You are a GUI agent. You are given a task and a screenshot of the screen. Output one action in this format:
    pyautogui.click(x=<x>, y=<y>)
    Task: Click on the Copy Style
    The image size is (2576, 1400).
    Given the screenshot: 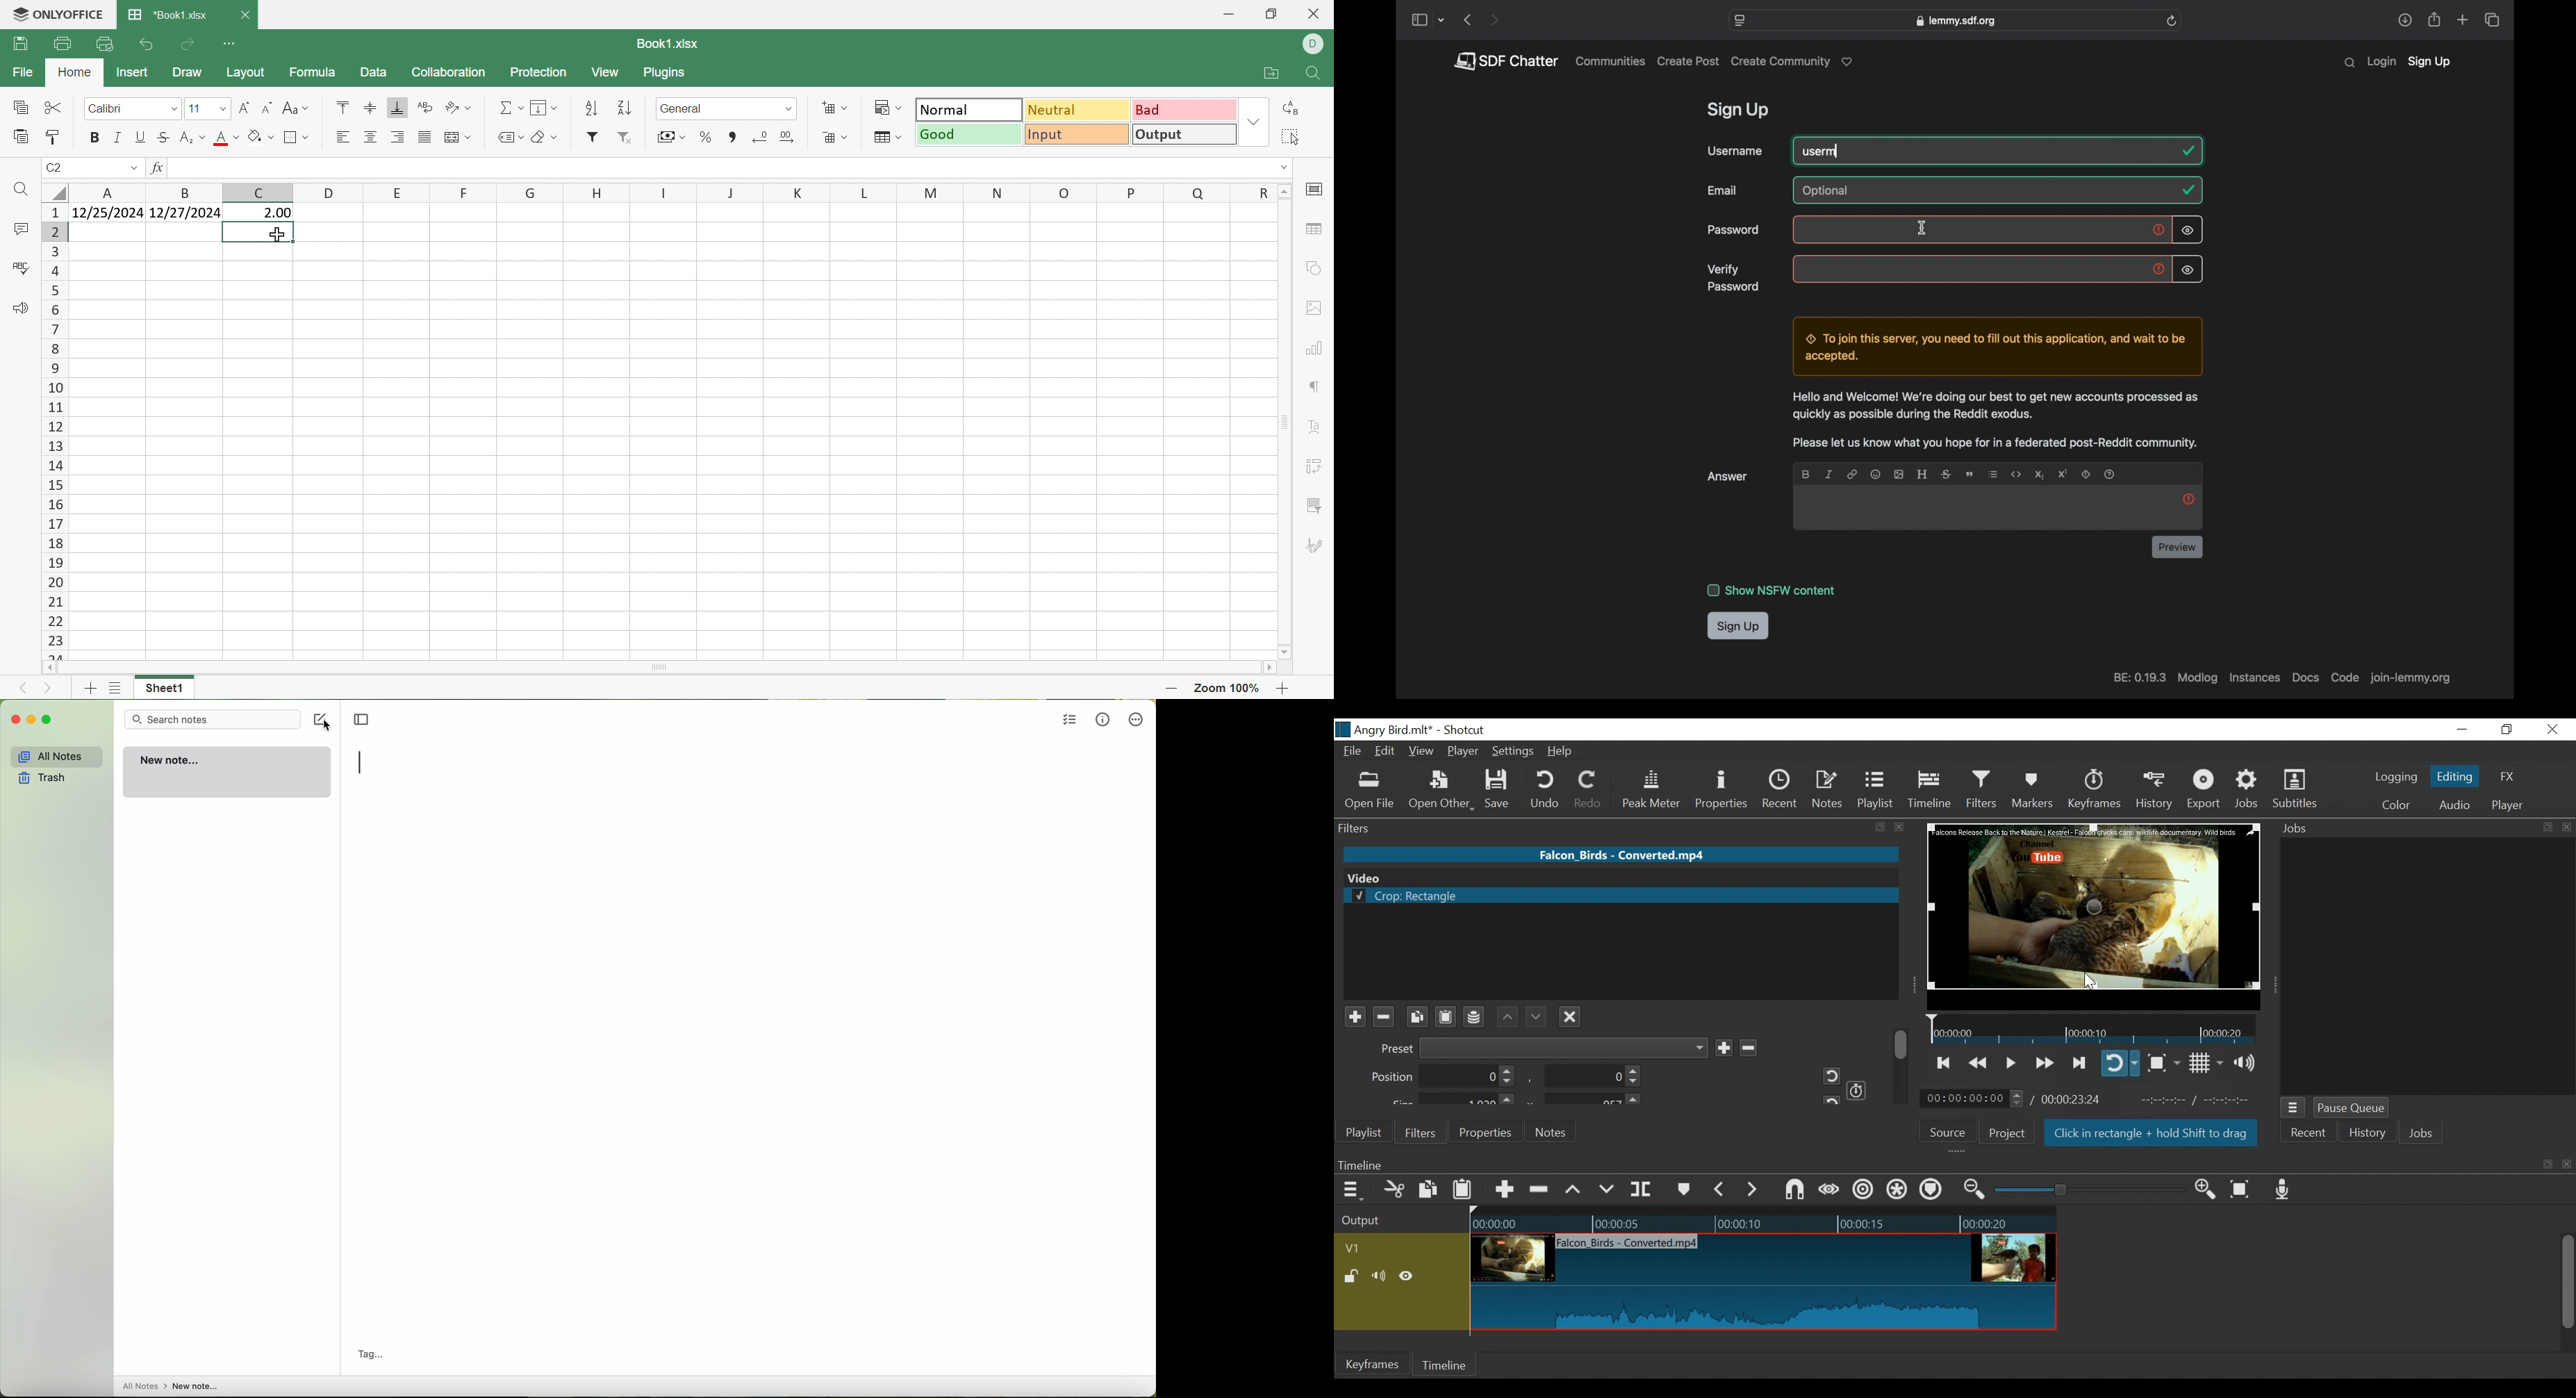 What is the action you would take?
    pyautogui.click(x=56, y=137)
    